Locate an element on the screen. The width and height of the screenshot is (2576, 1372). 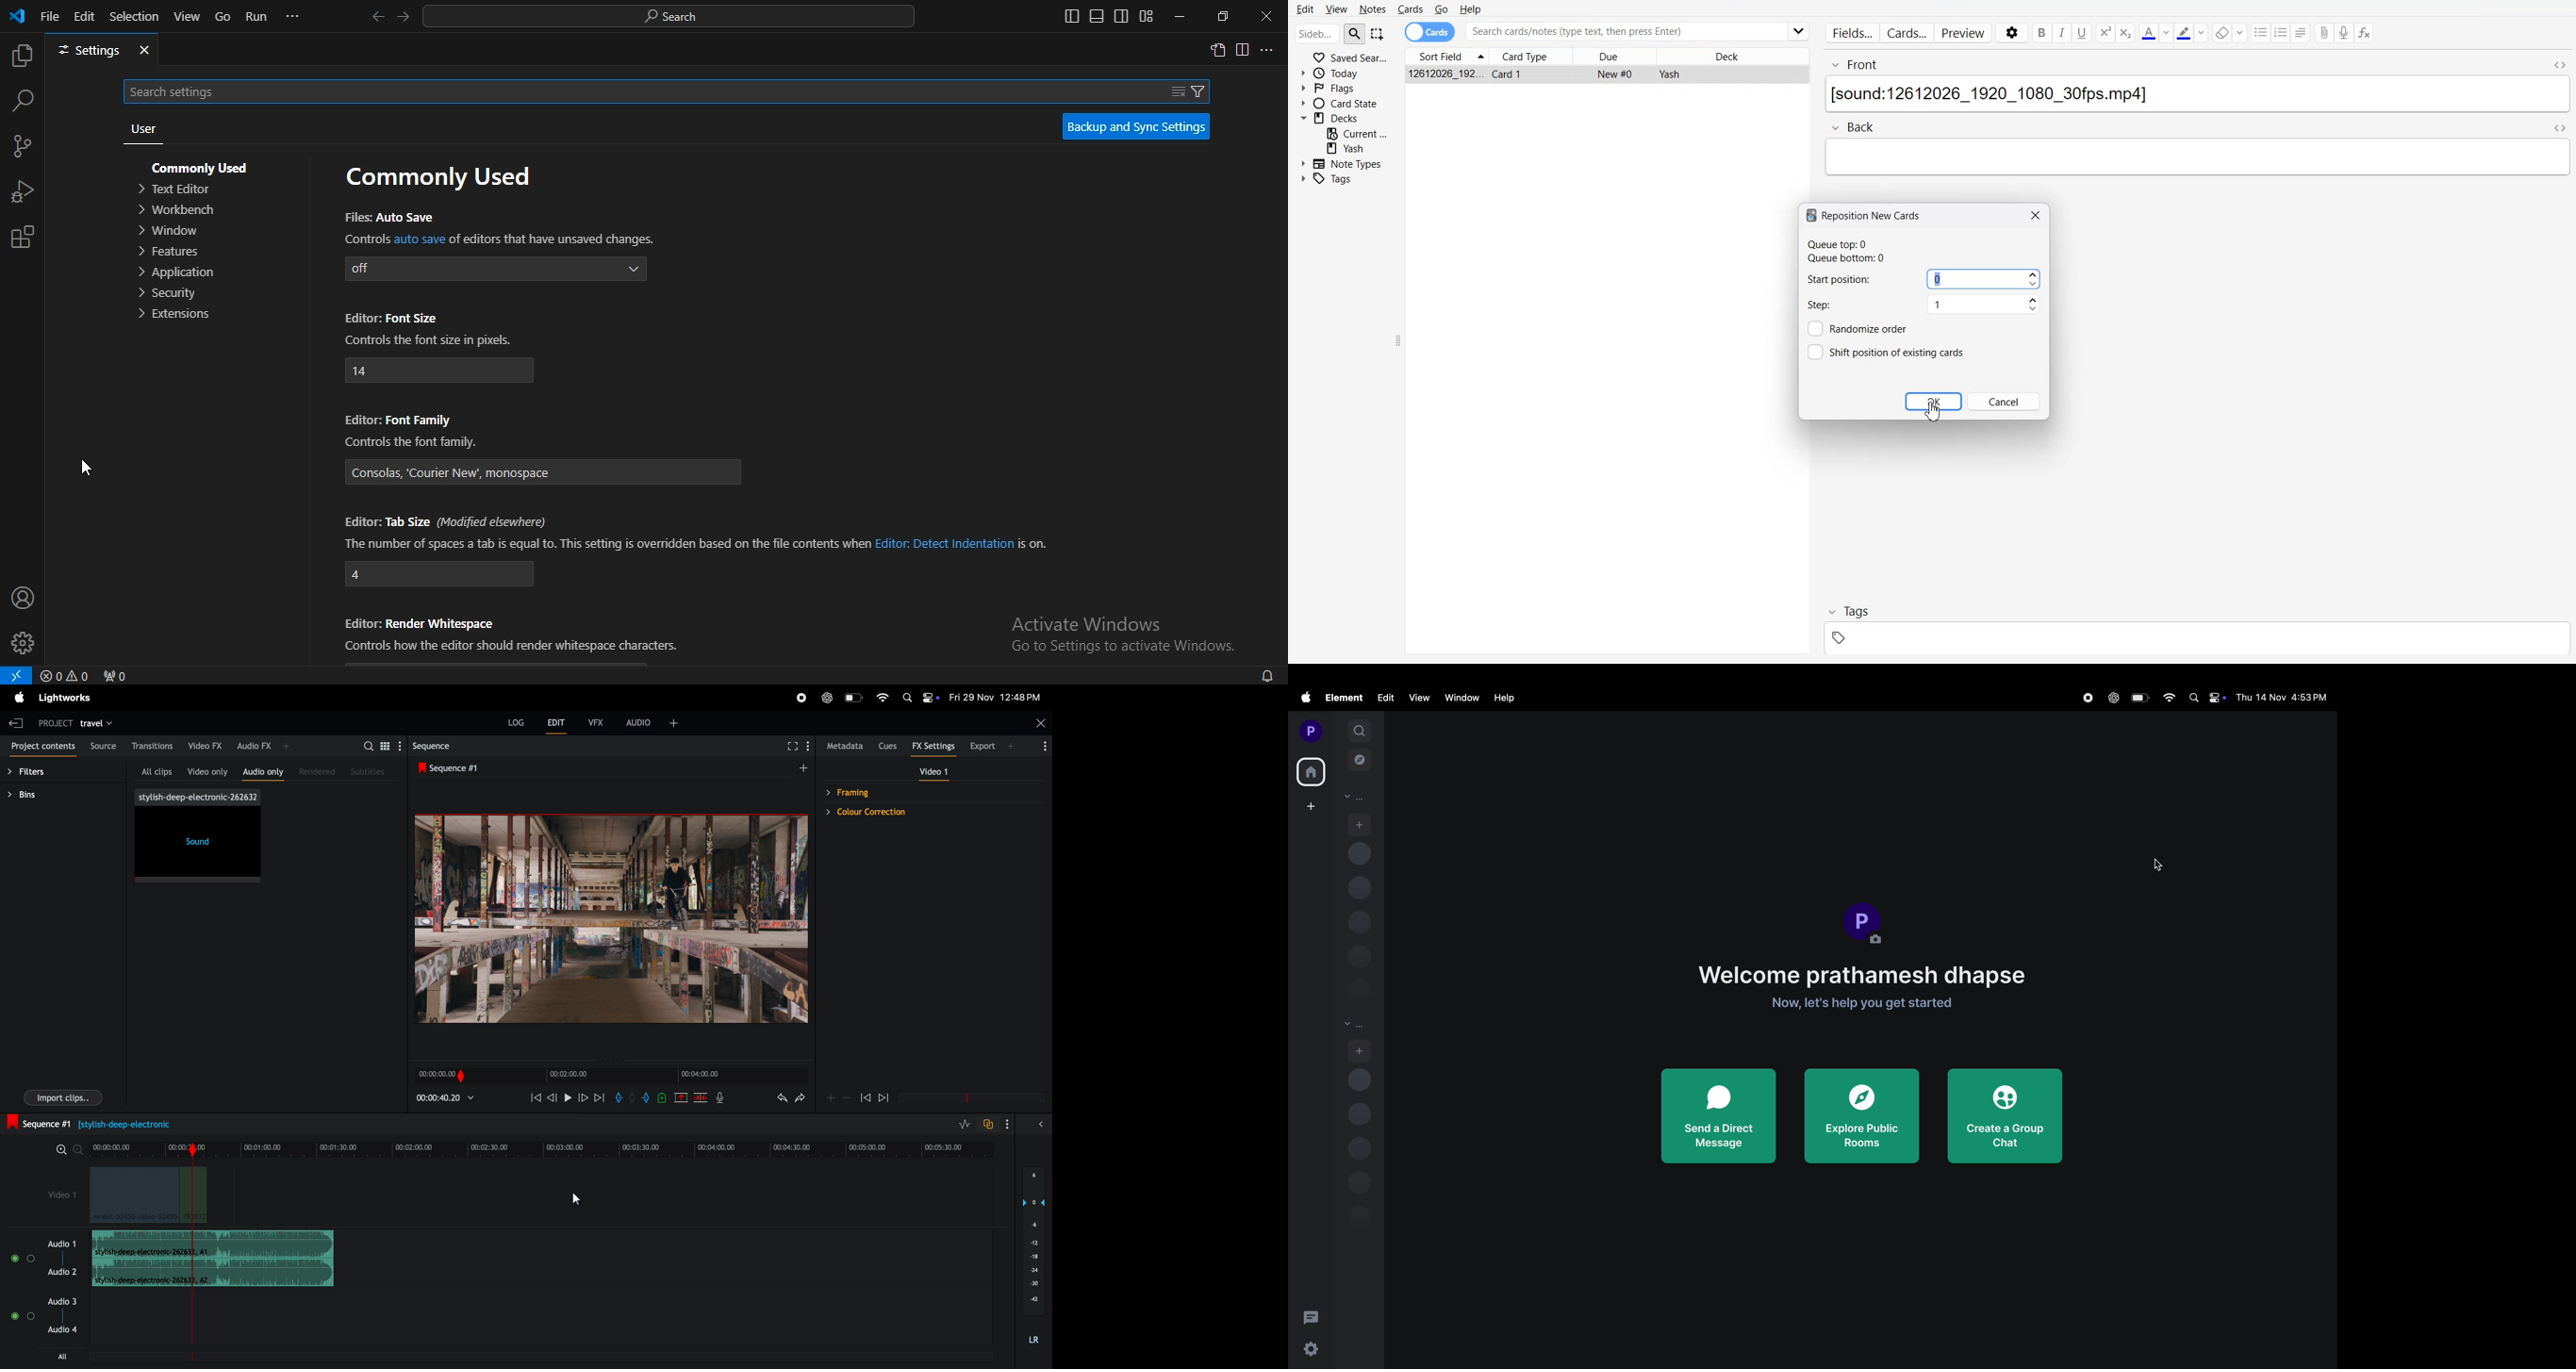
 is located at coordinates (1817, 328).